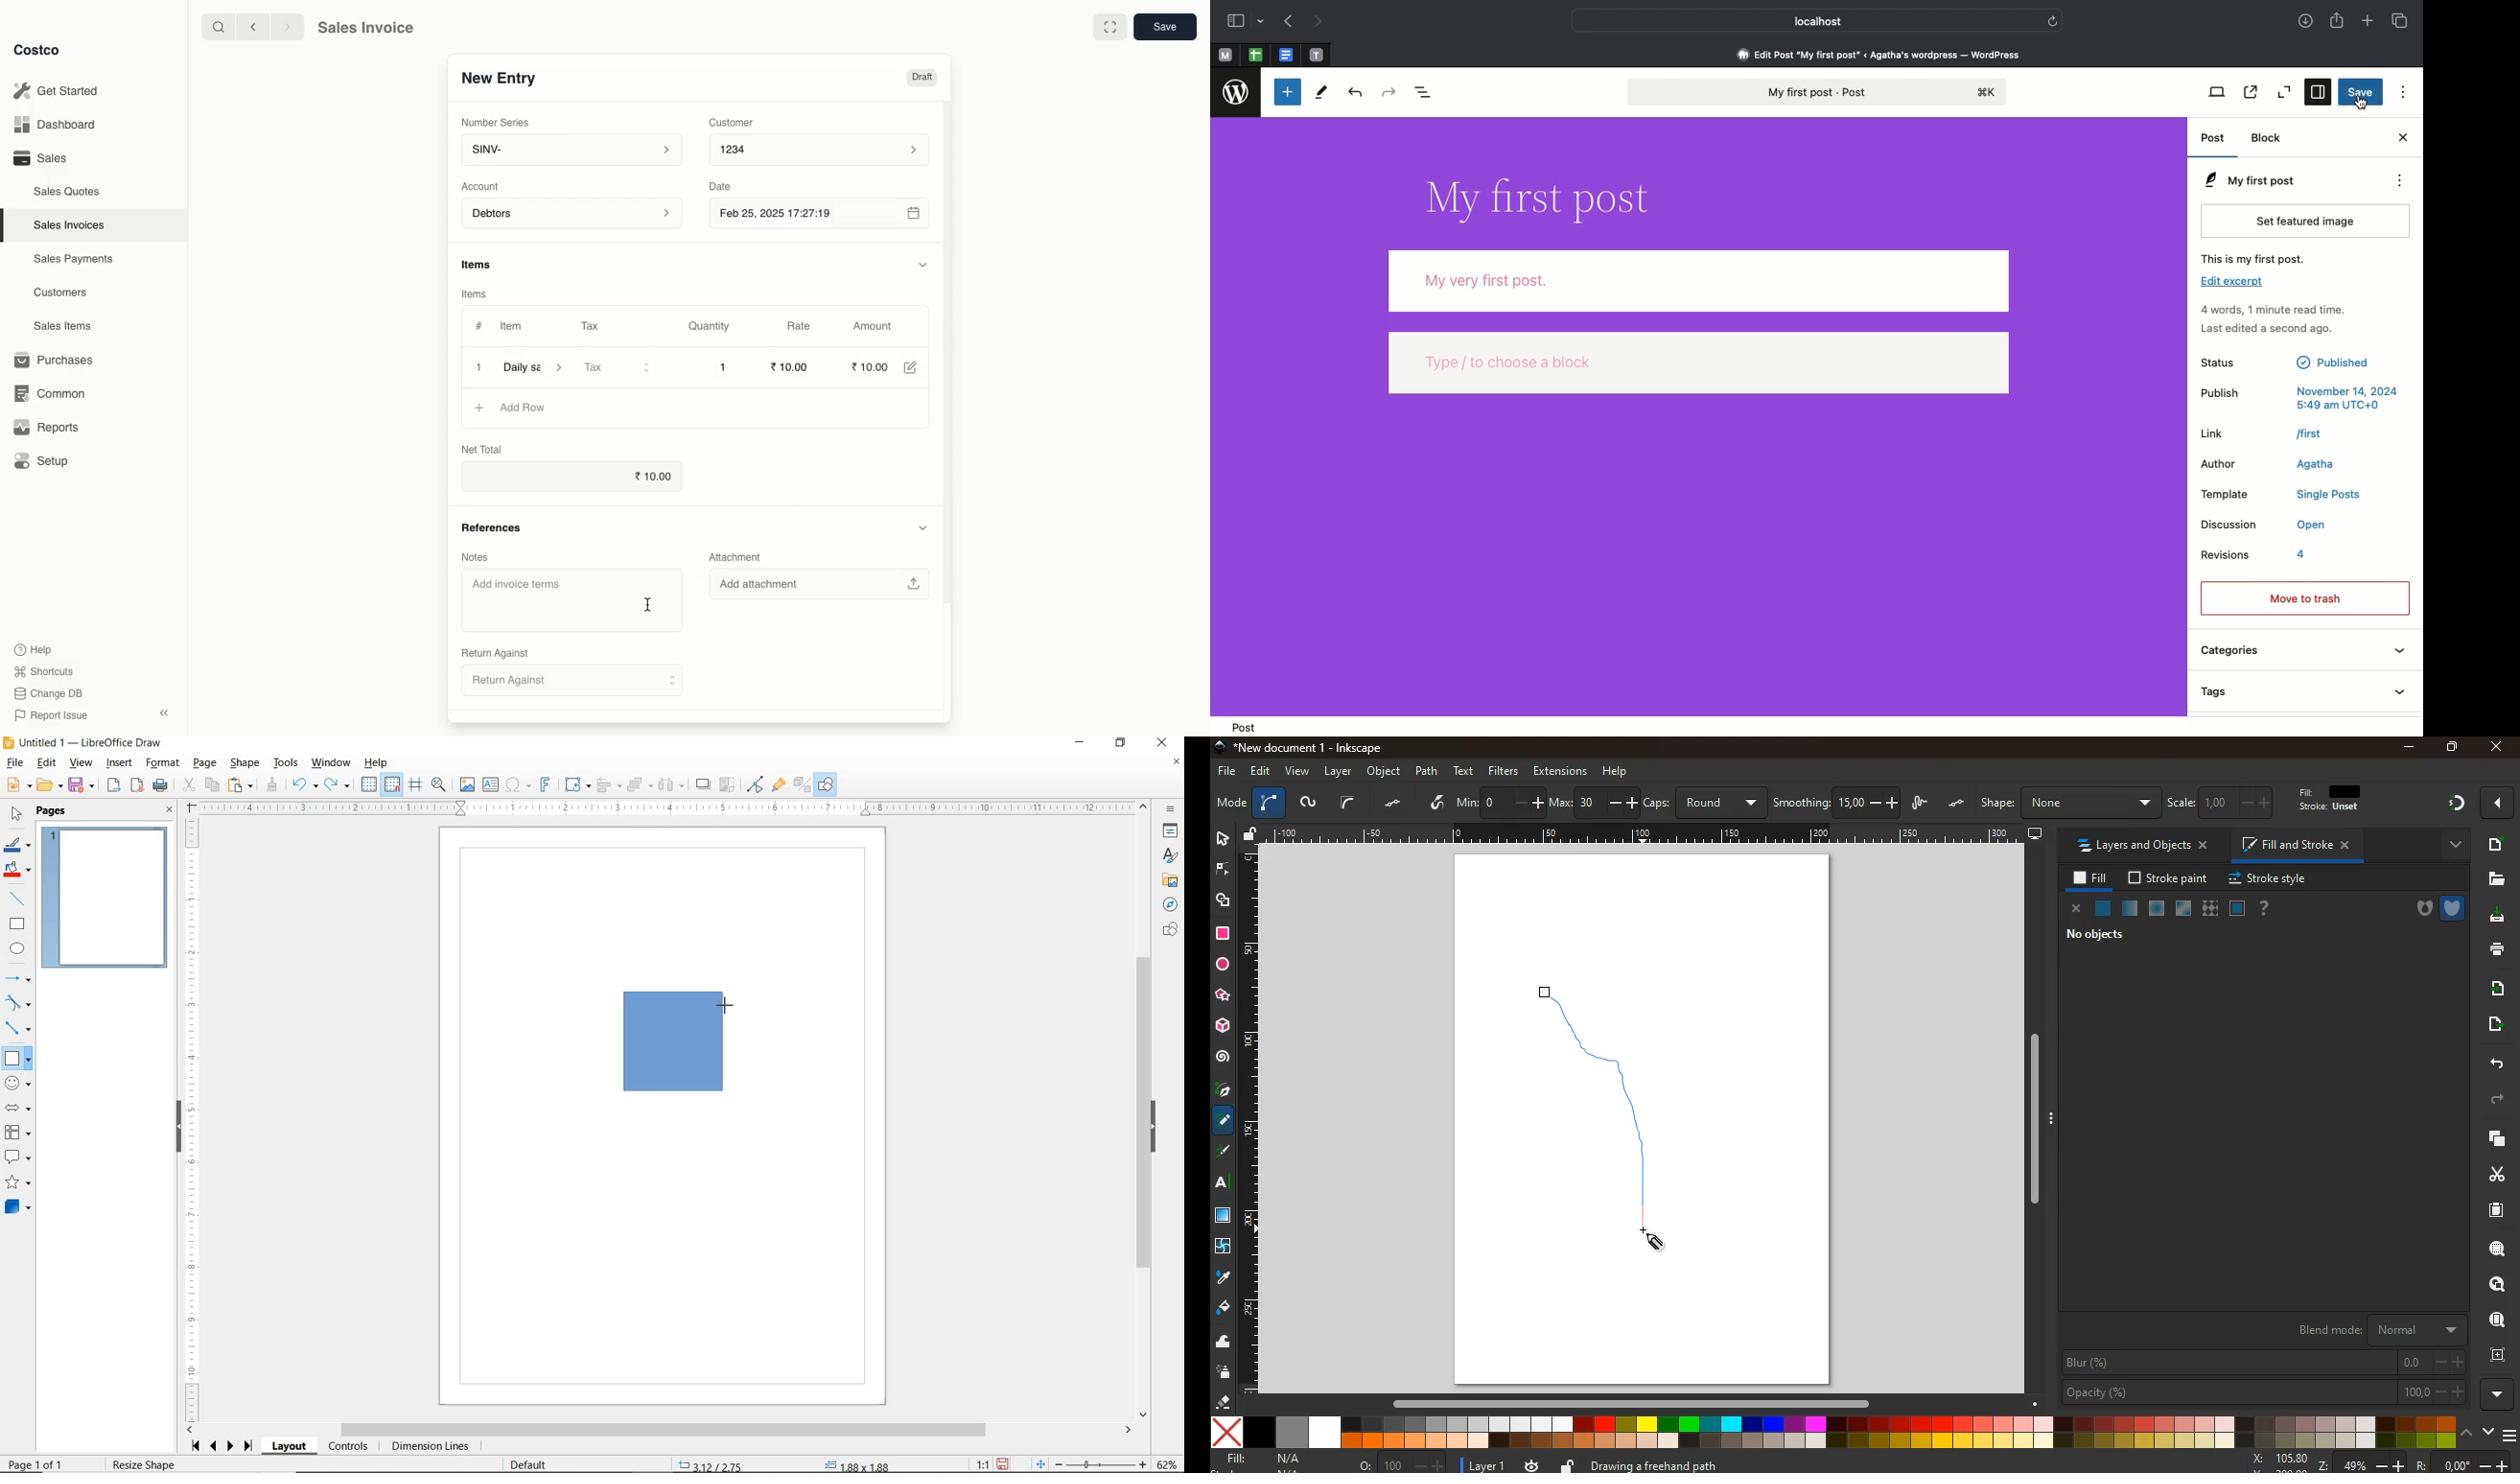  I want to click on LINES AND ARROWS, so click(18, 978).